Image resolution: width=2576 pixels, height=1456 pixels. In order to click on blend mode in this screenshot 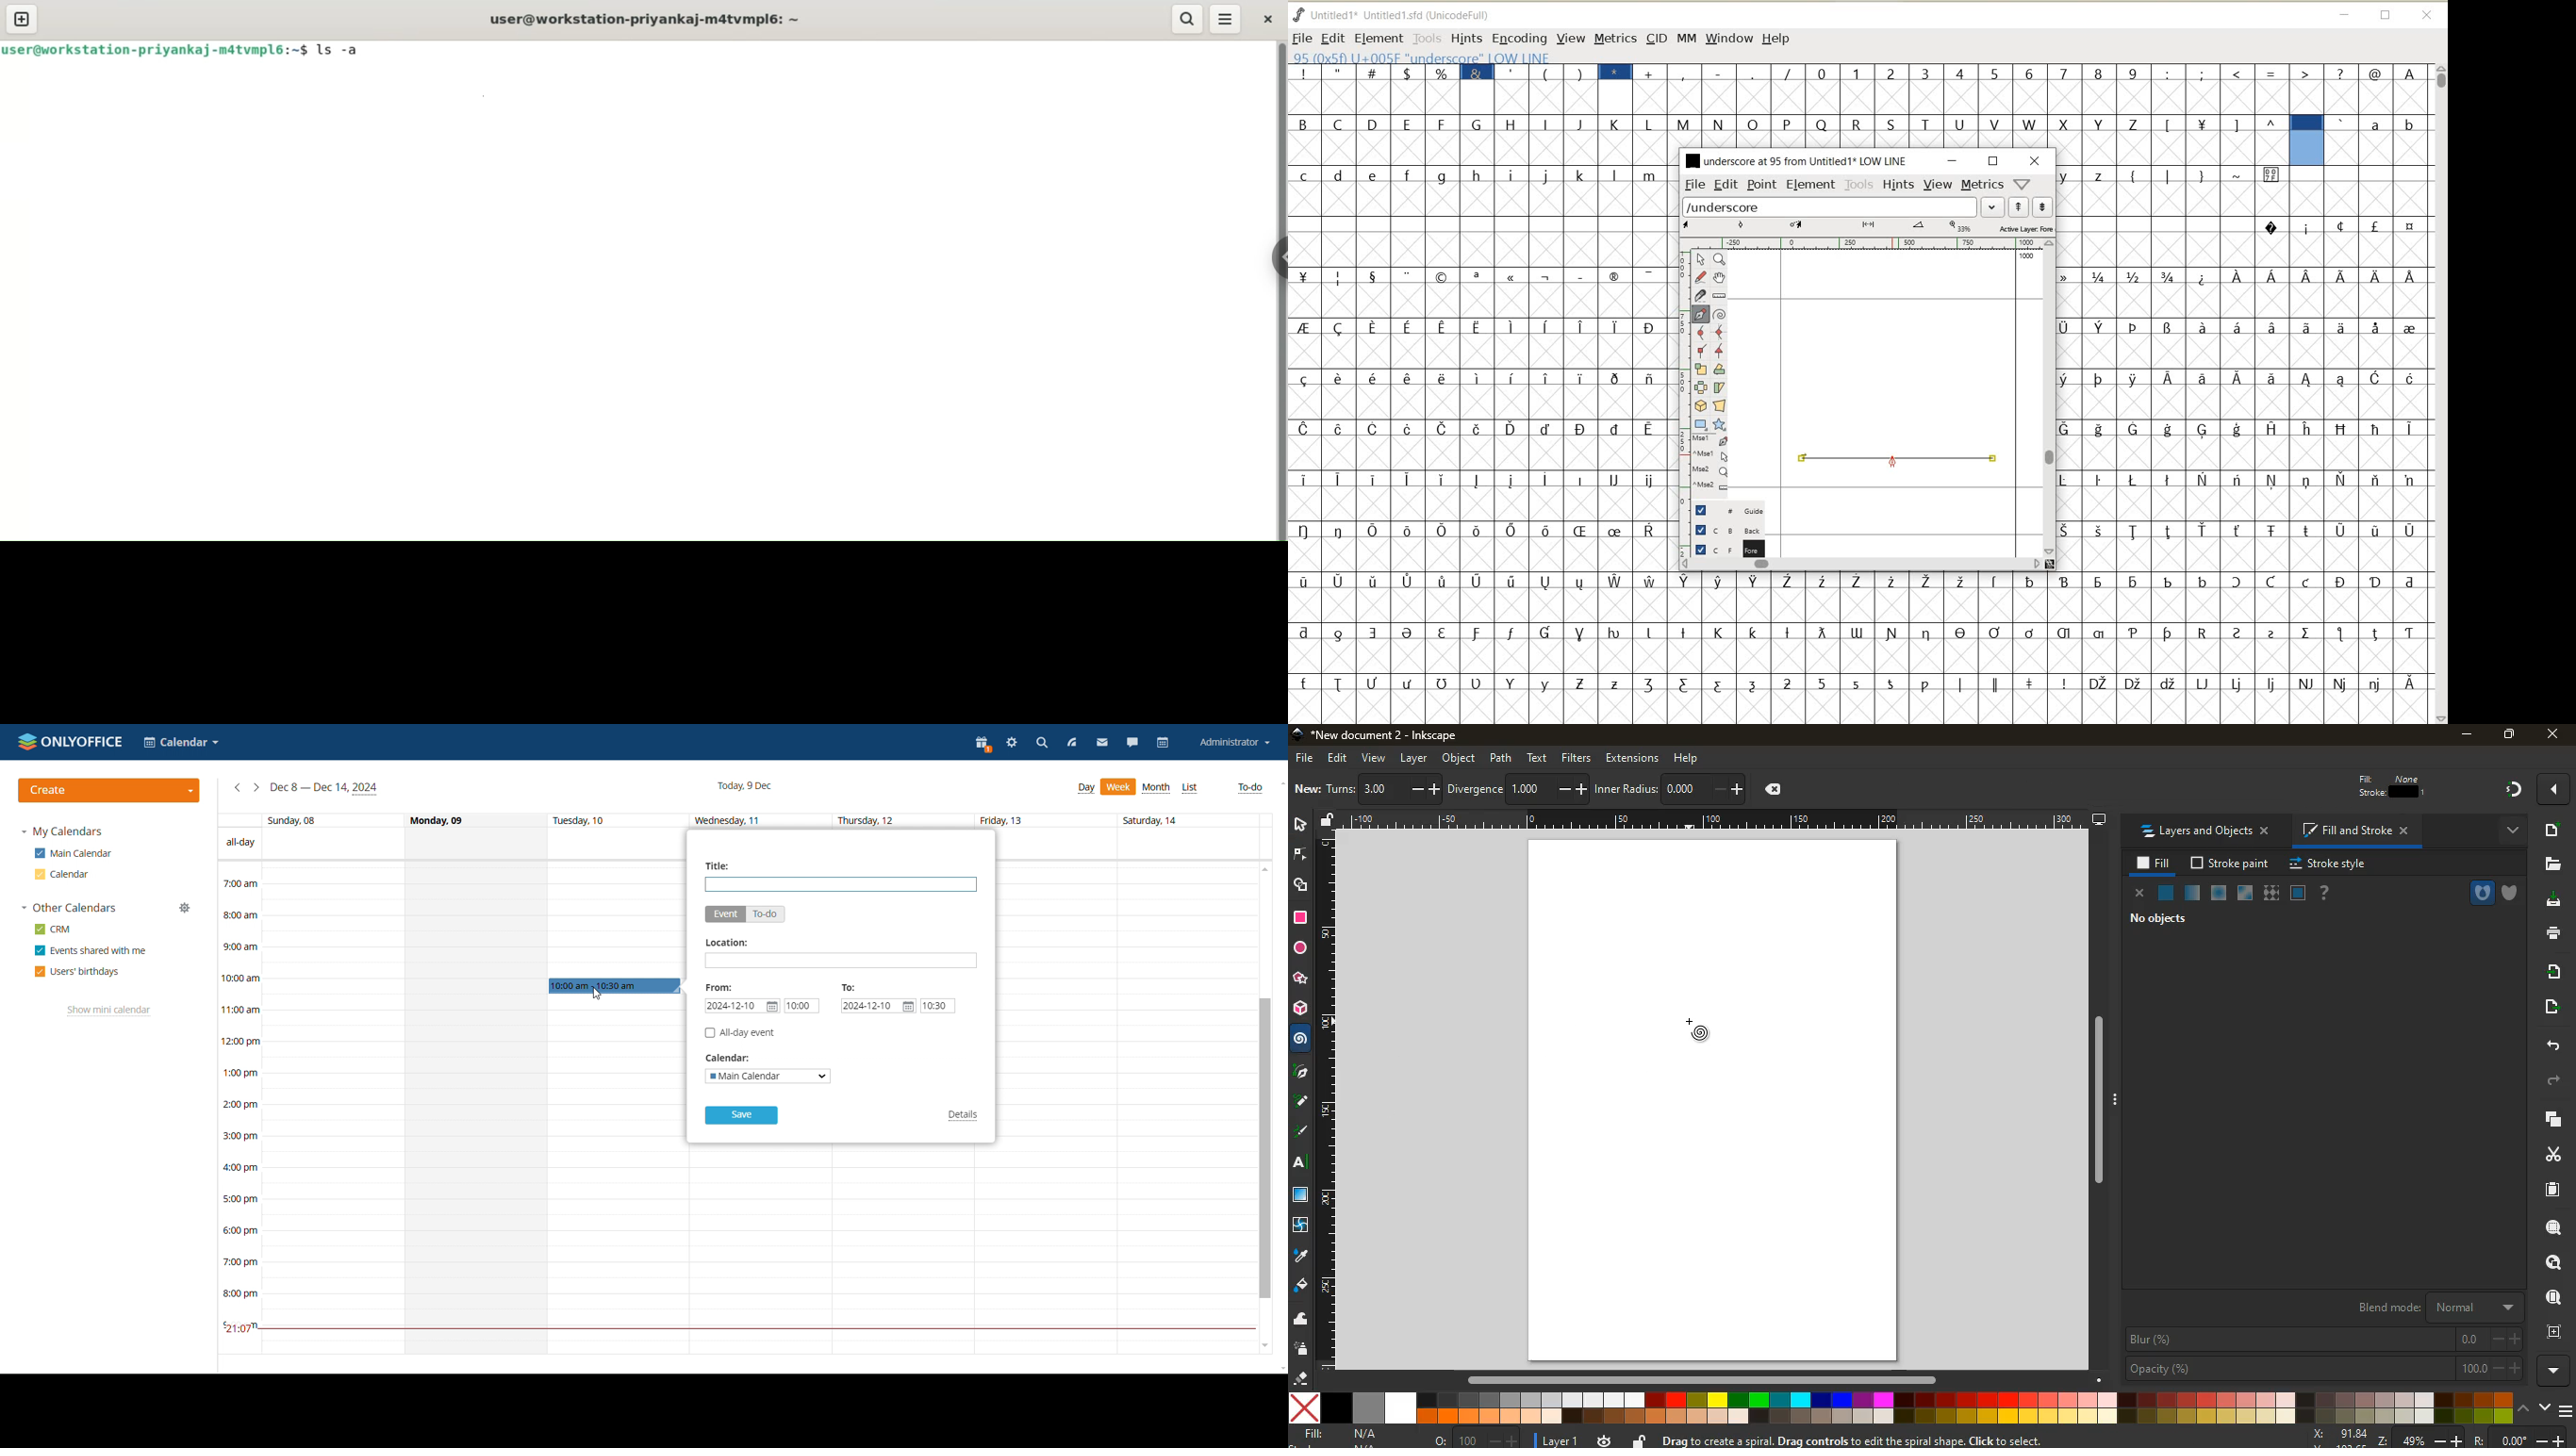, I will do `click(2430, 1308)`.